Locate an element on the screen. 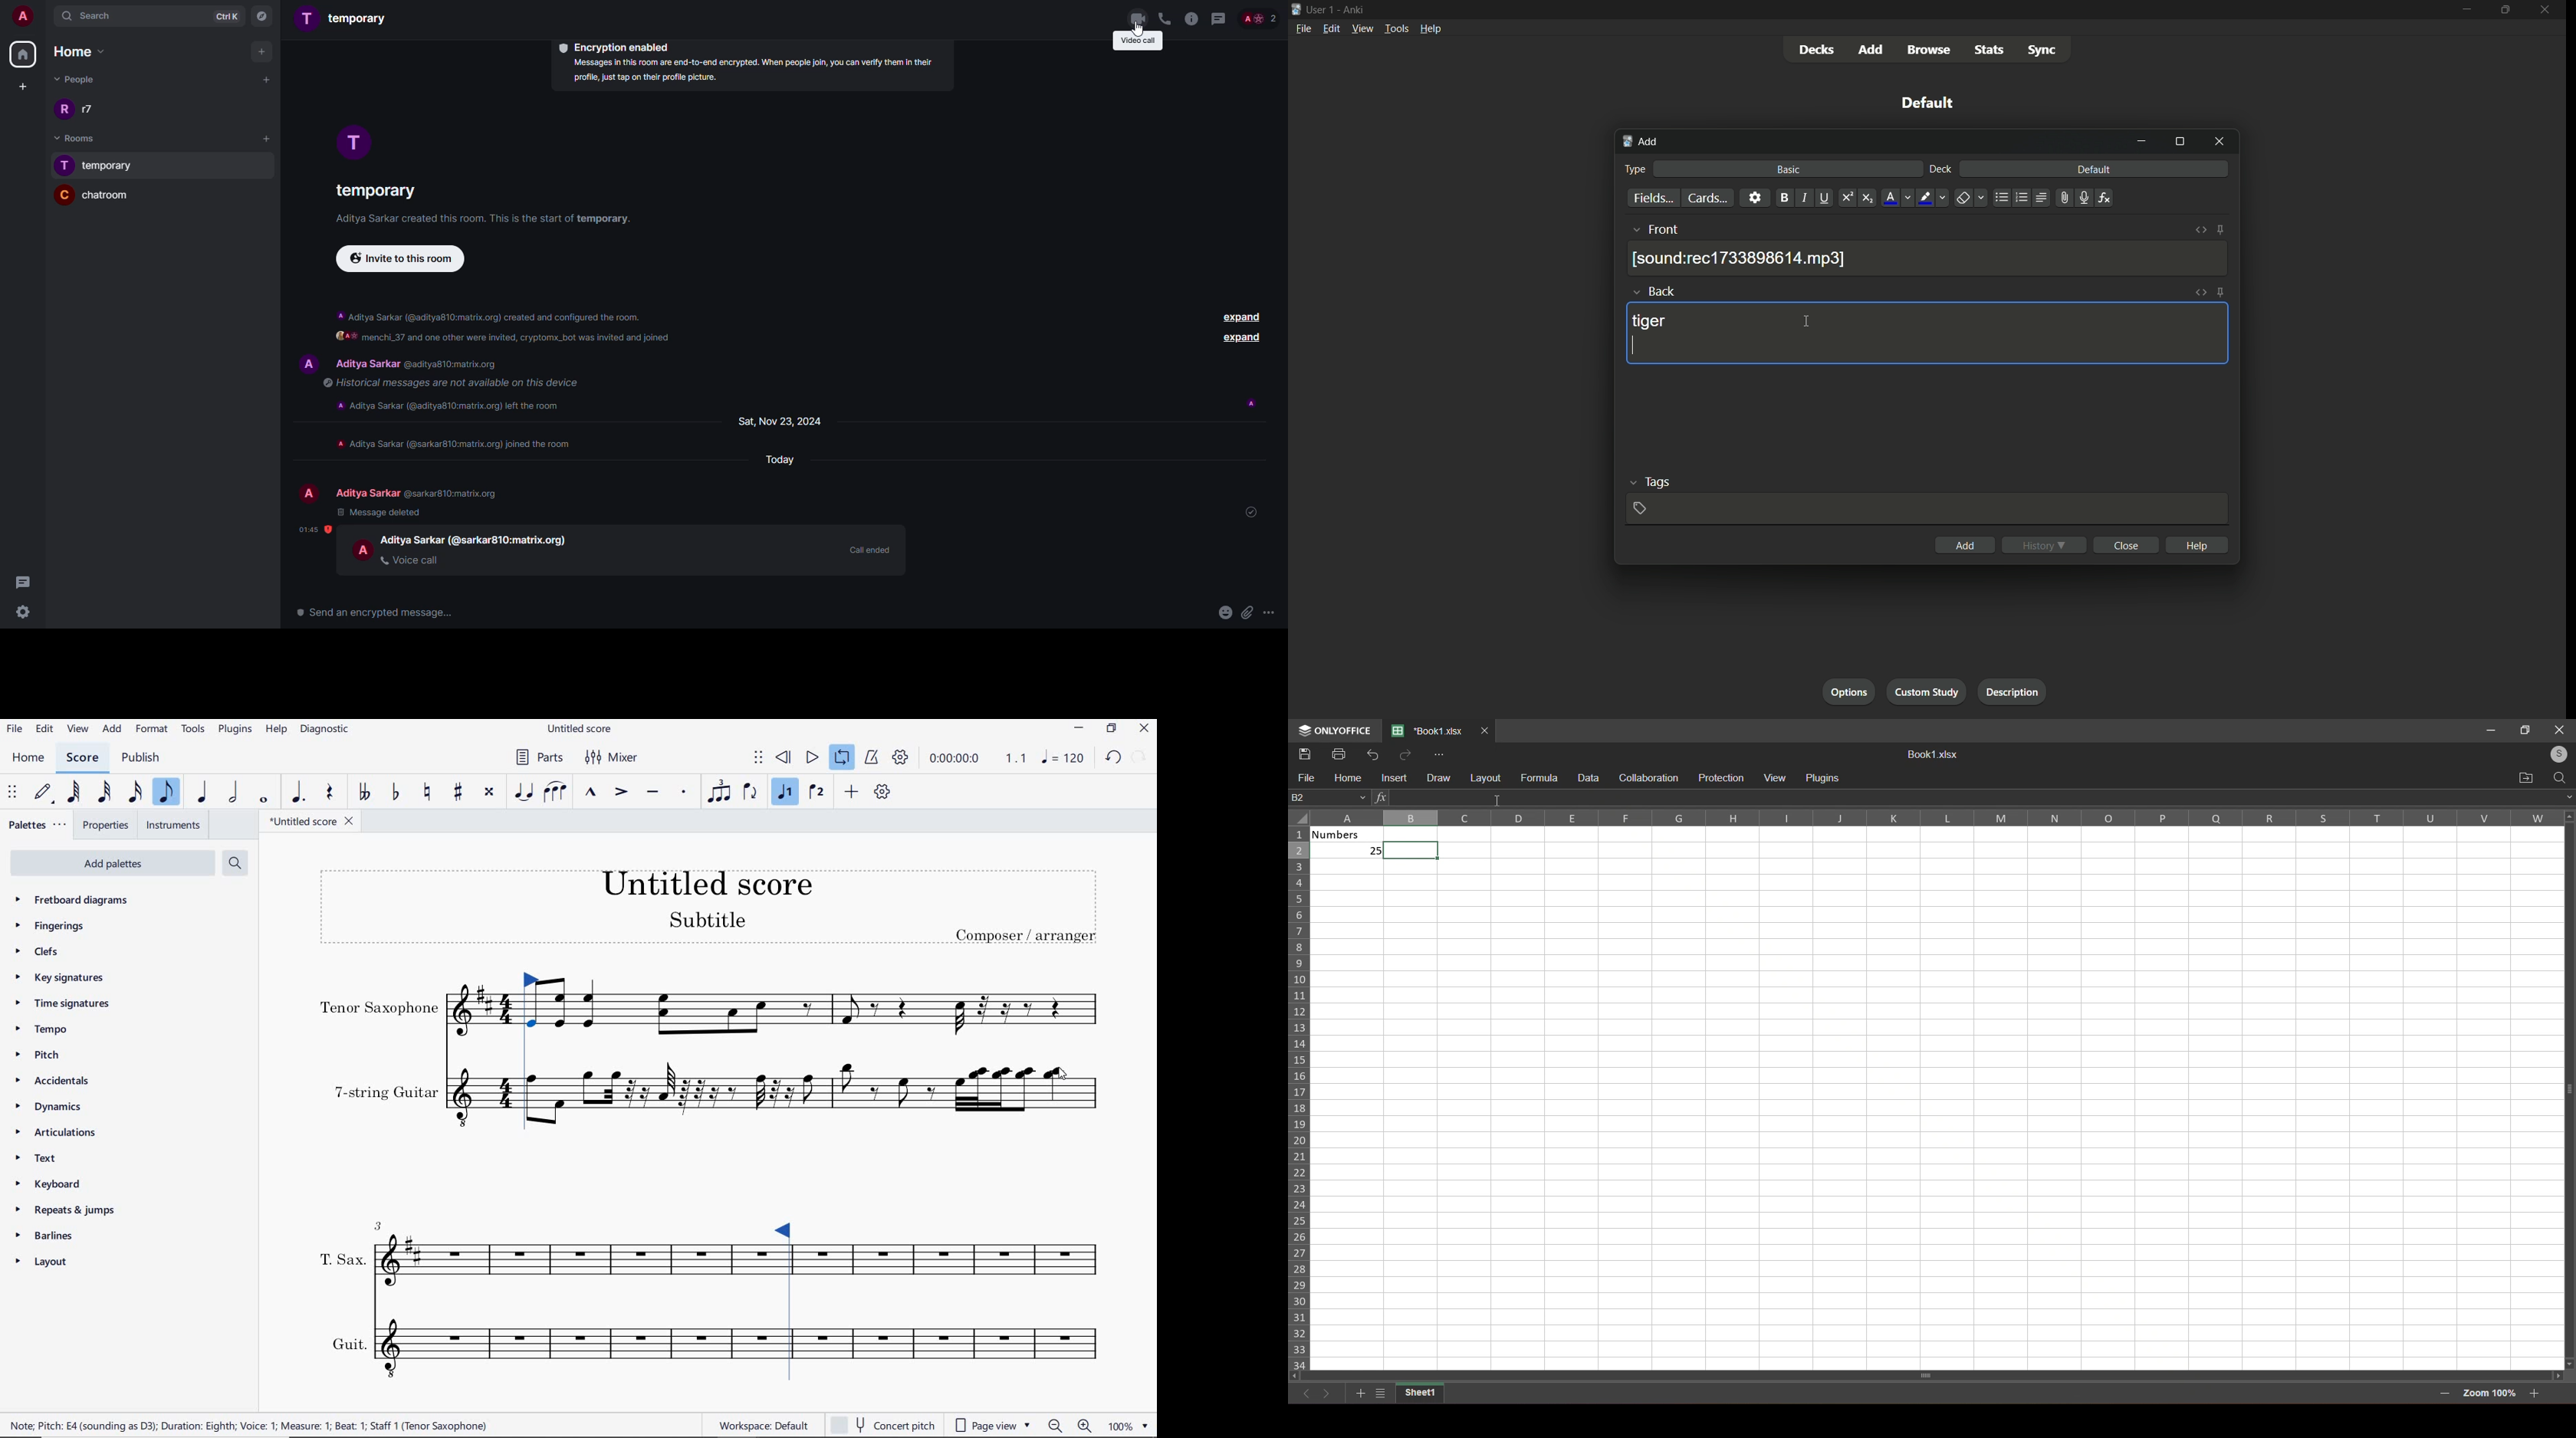 The height and width of the screenshot is (1456, 2576). cursor is located at coordinates (1634, 346).